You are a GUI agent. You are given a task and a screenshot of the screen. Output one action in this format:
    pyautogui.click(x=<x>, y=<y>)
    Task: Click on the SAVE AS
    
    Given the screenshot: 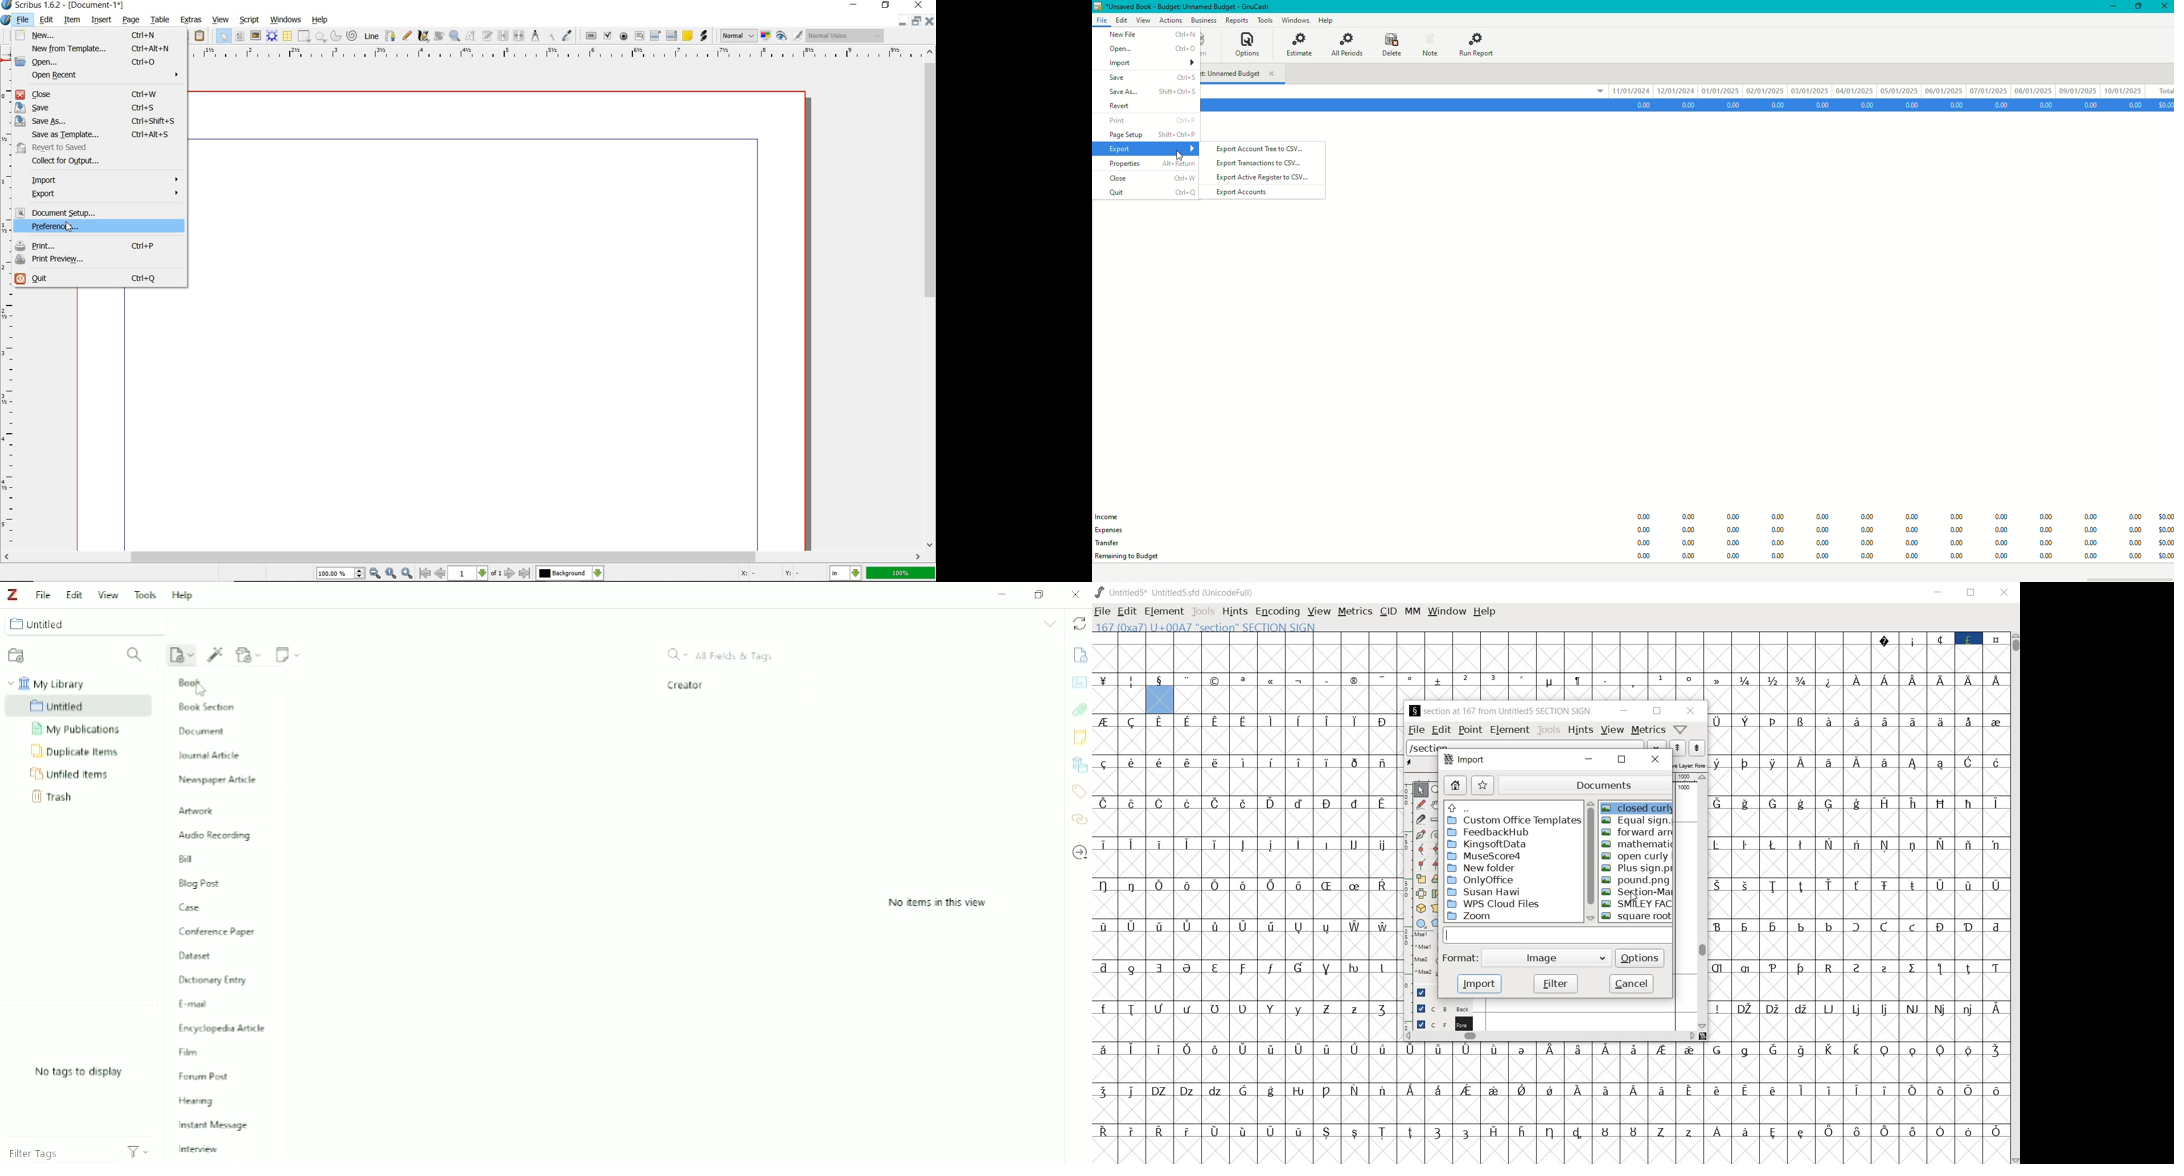 What is the action you would take?
    pyautogui.click(x=99, y=121)
    